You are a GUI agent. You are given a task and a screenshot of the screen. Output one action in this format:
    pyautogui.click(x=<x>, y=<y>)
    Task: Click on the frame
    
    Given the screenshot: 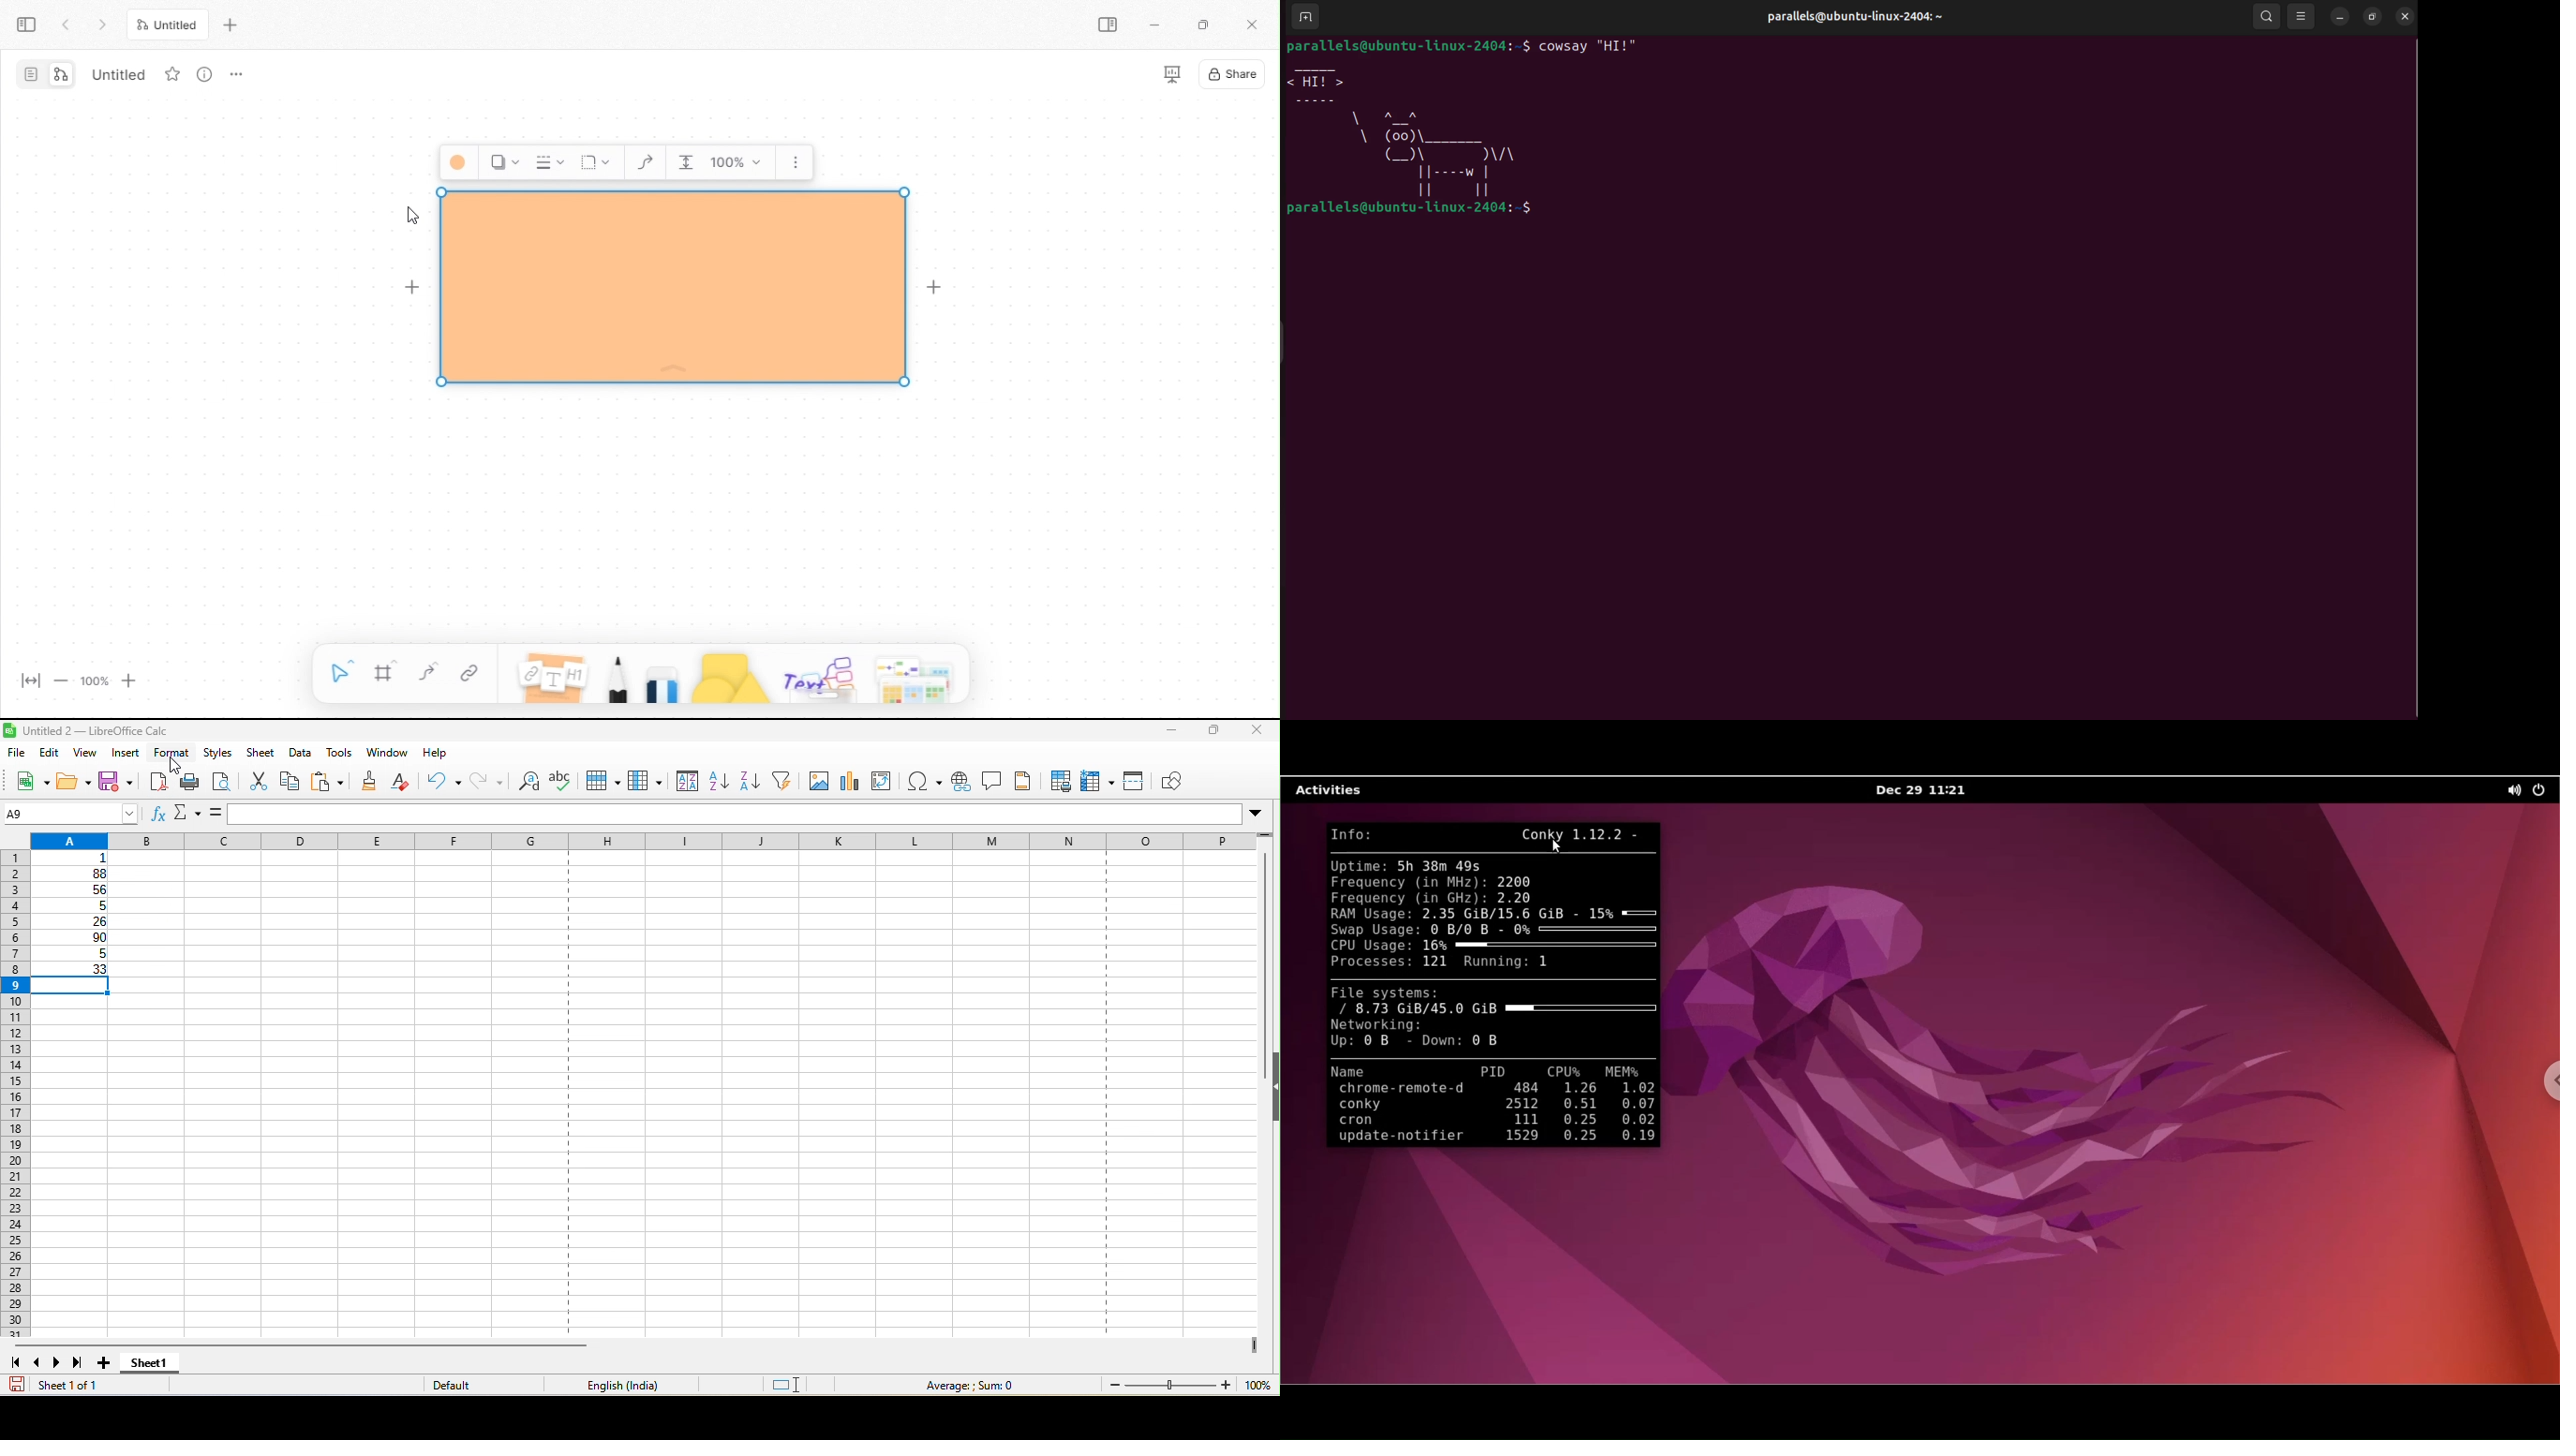 What is the action you would take?
    pyautogui.click(x=384, y=675)
    